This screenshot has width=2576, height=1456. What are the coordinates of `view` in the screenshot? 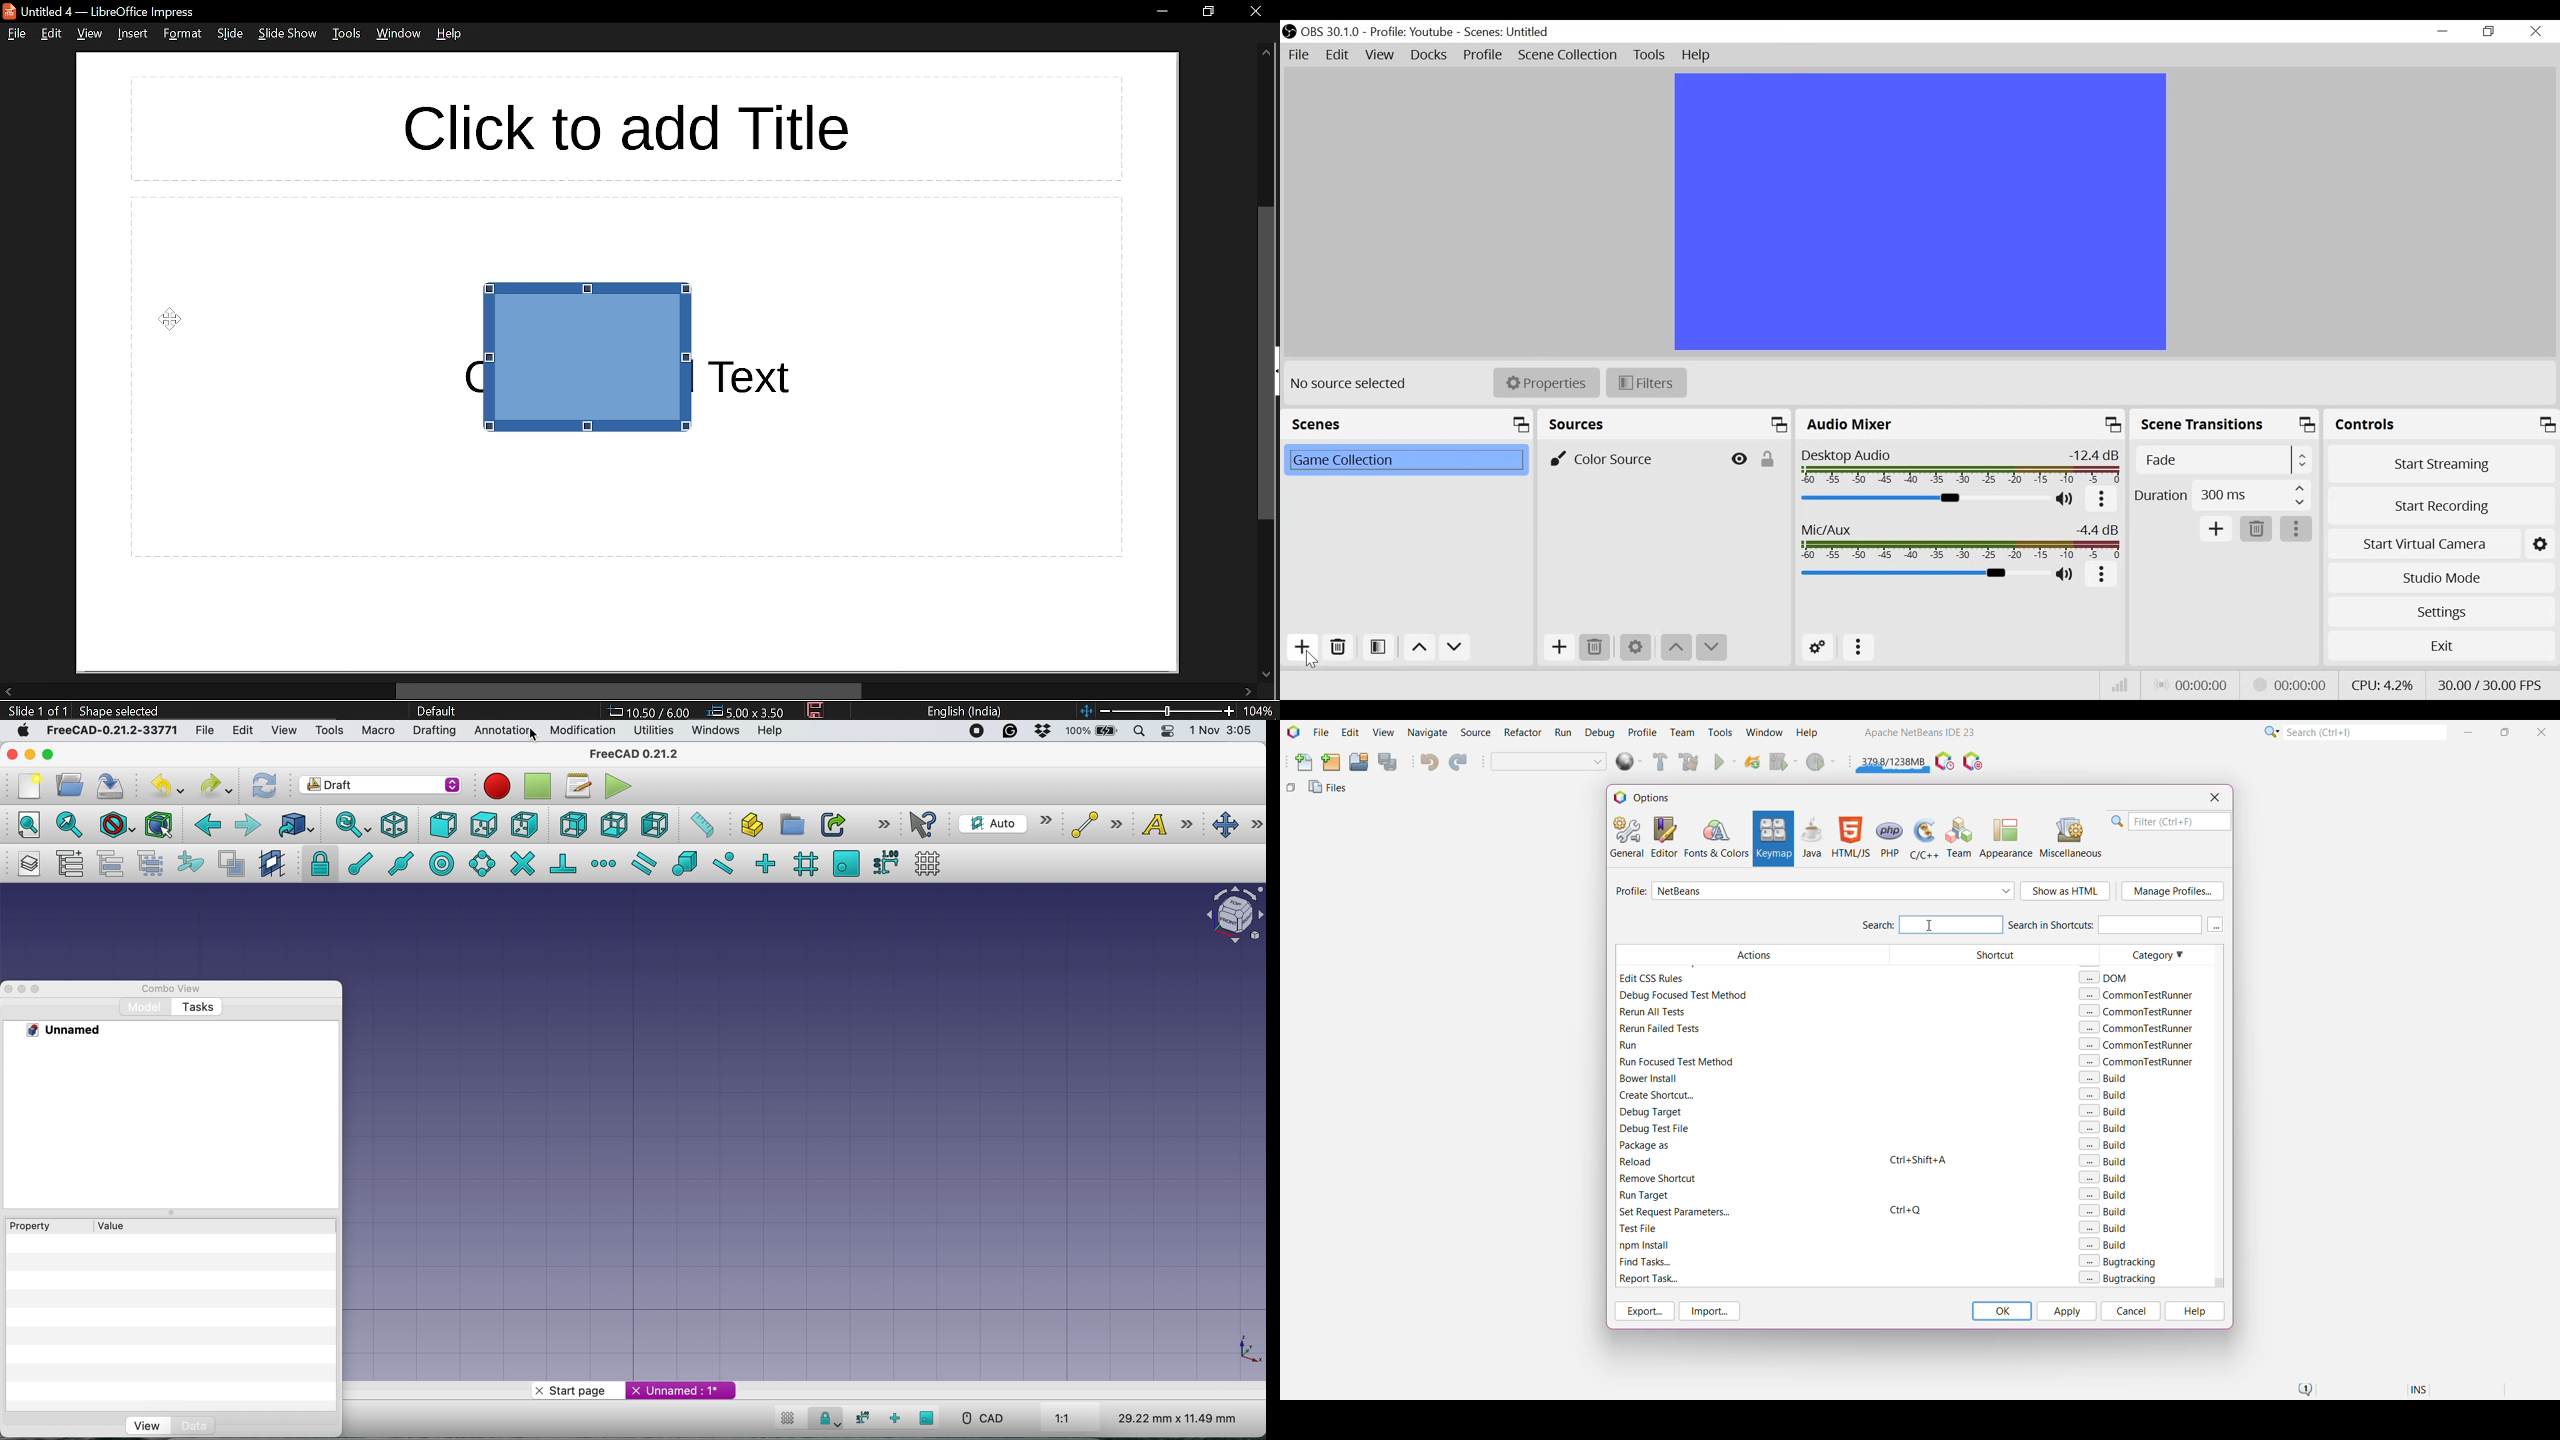 It's located at (90, 34).